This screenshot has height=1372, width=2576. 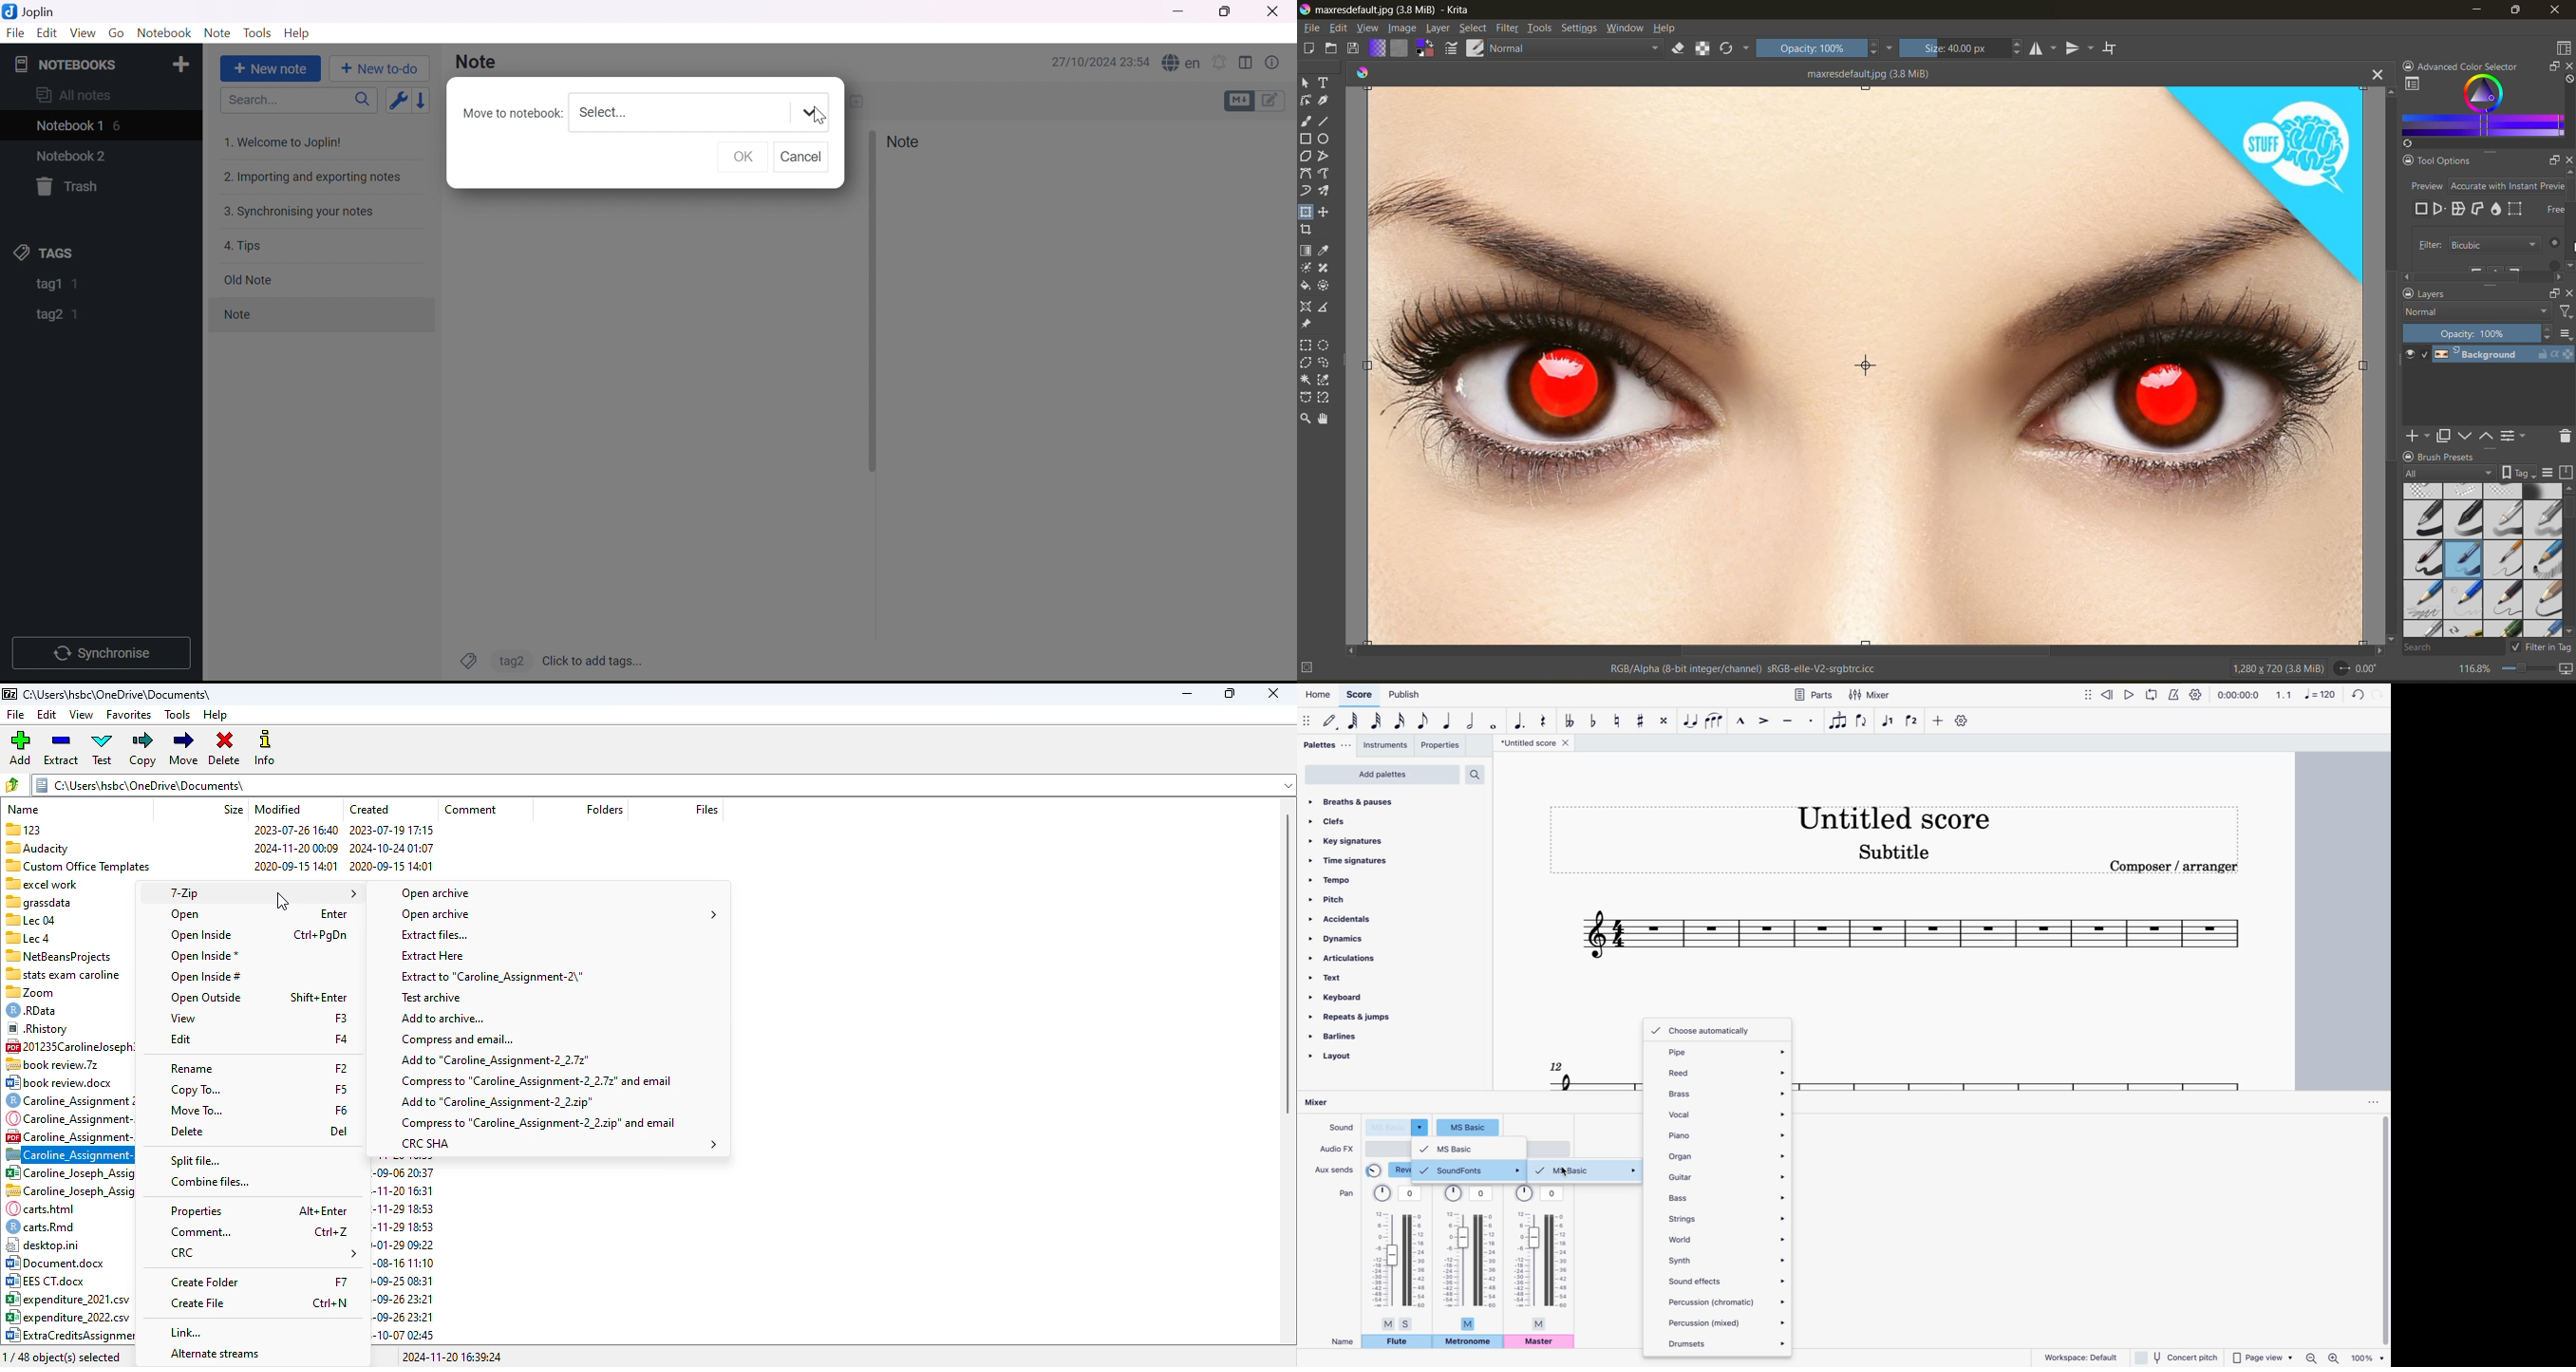 I want to click on rewind, so click(x=2109, y=693).